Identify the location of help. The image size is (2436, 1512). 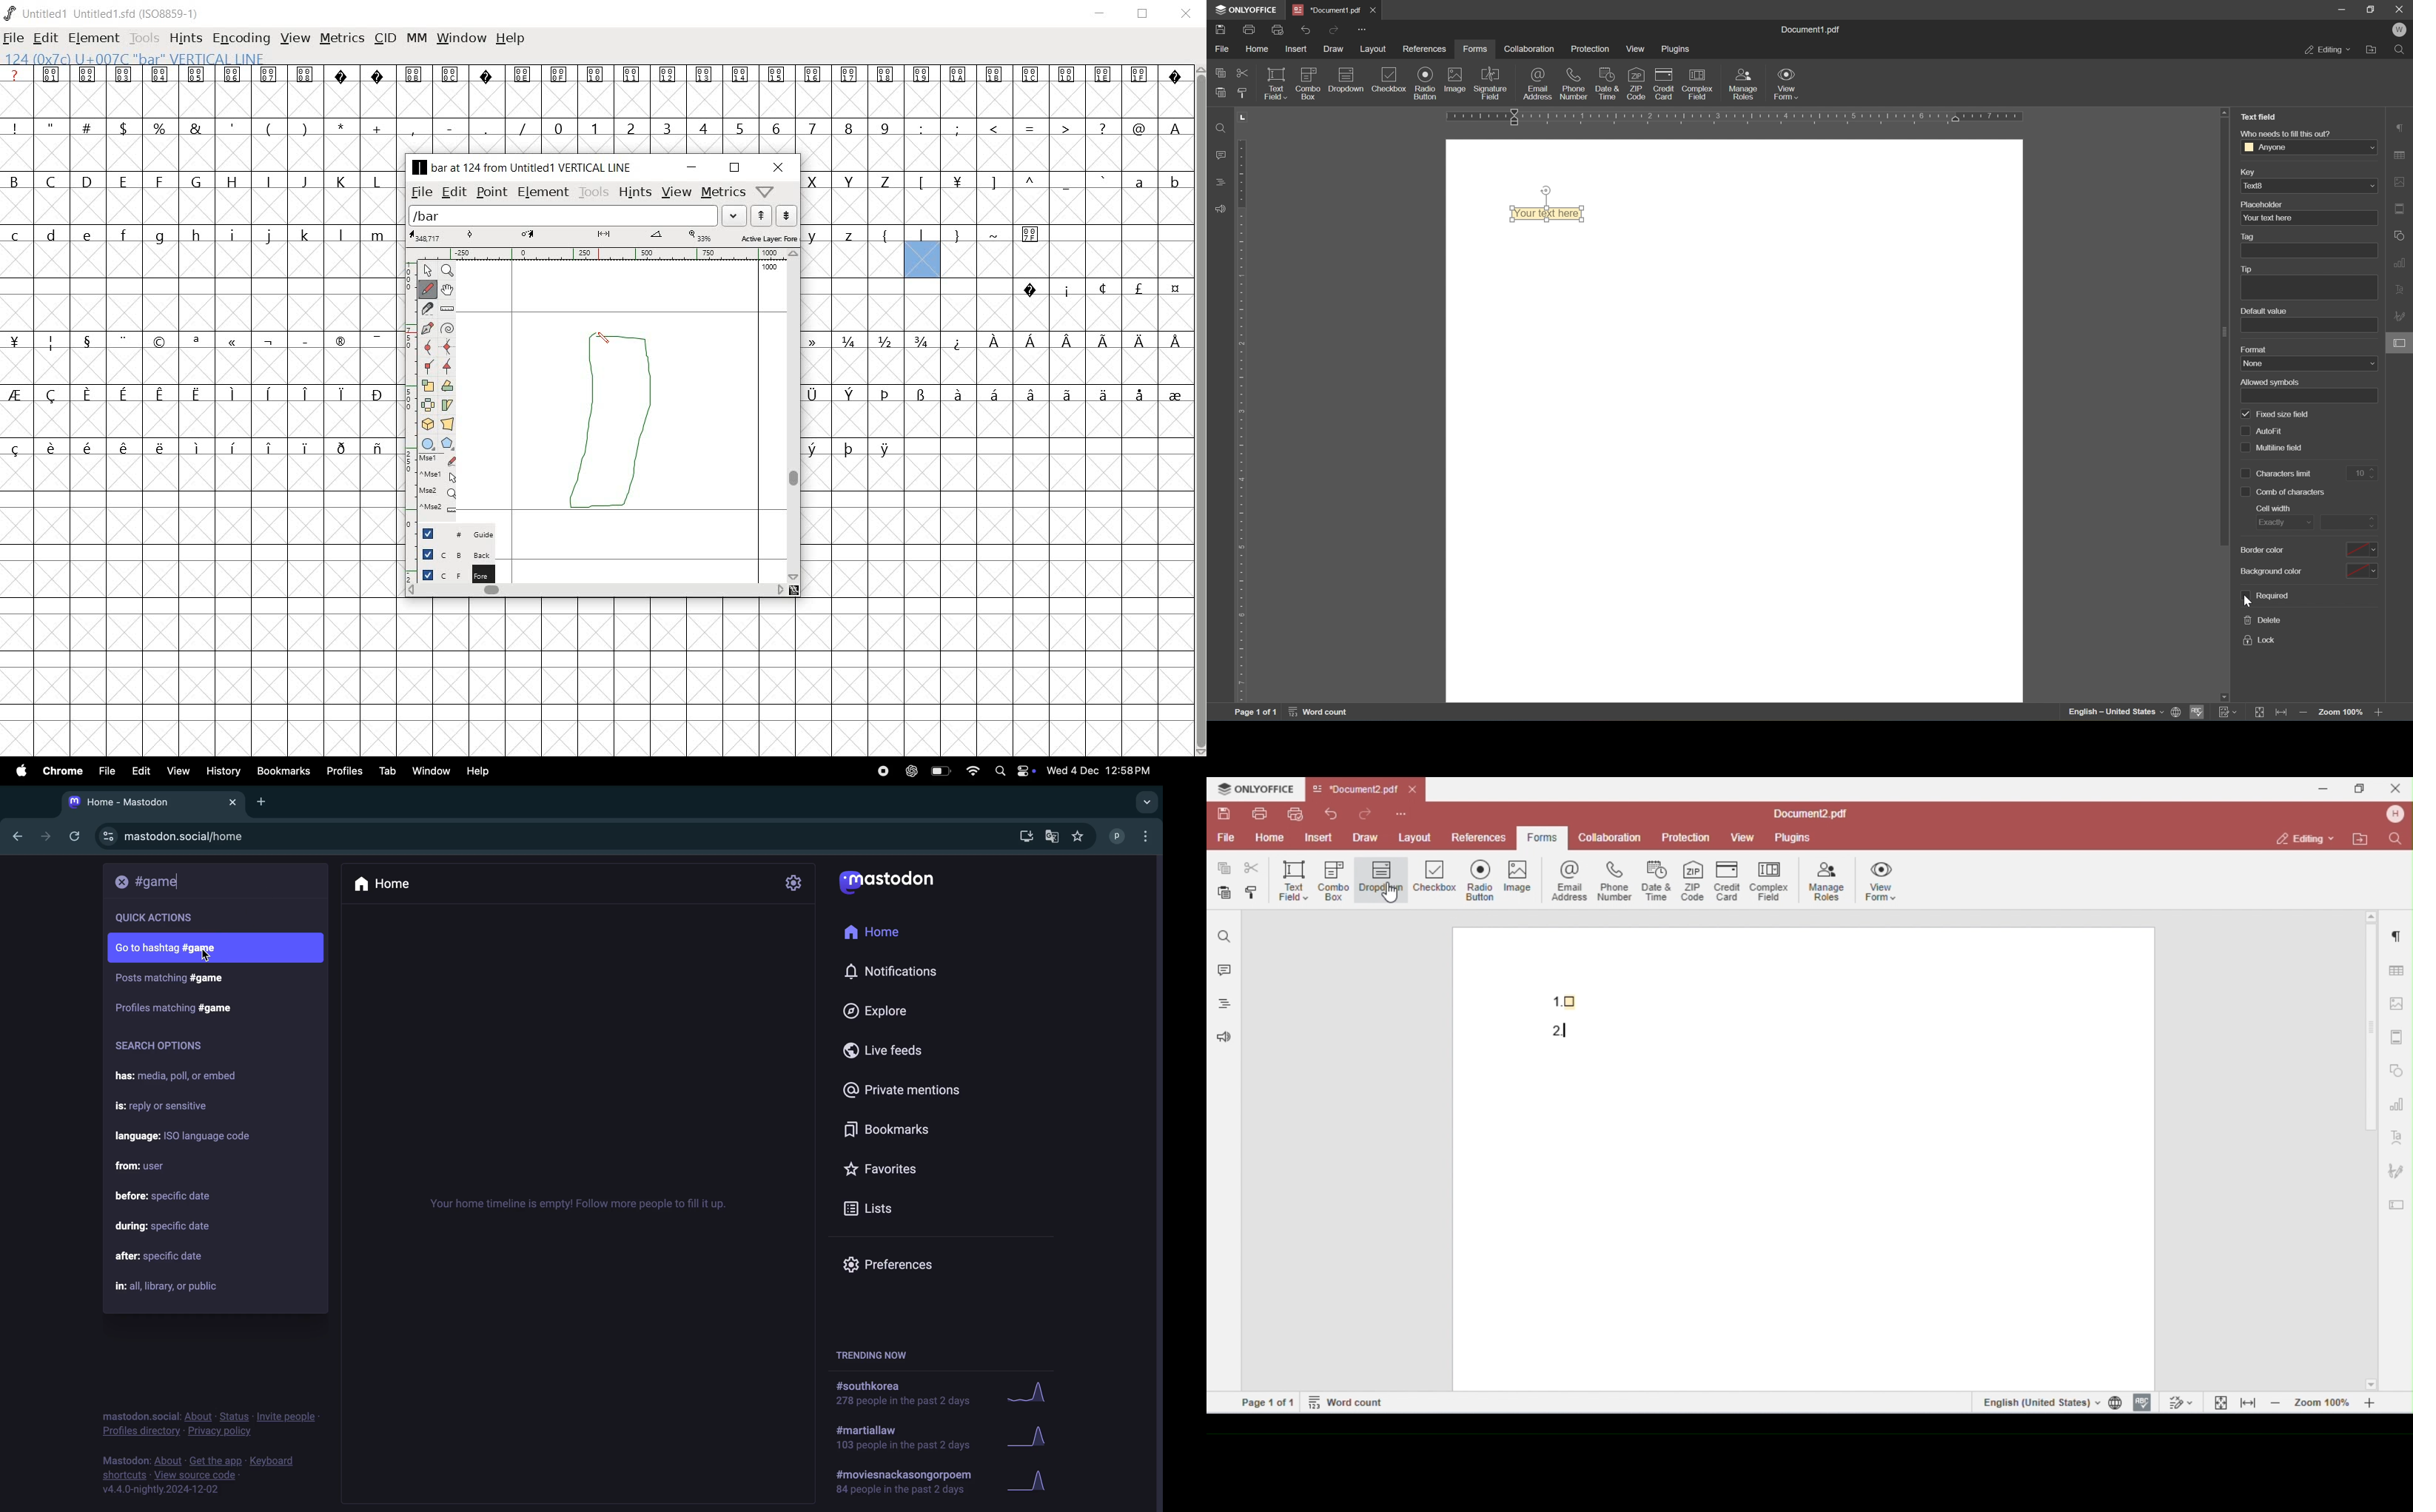
(511, 39).